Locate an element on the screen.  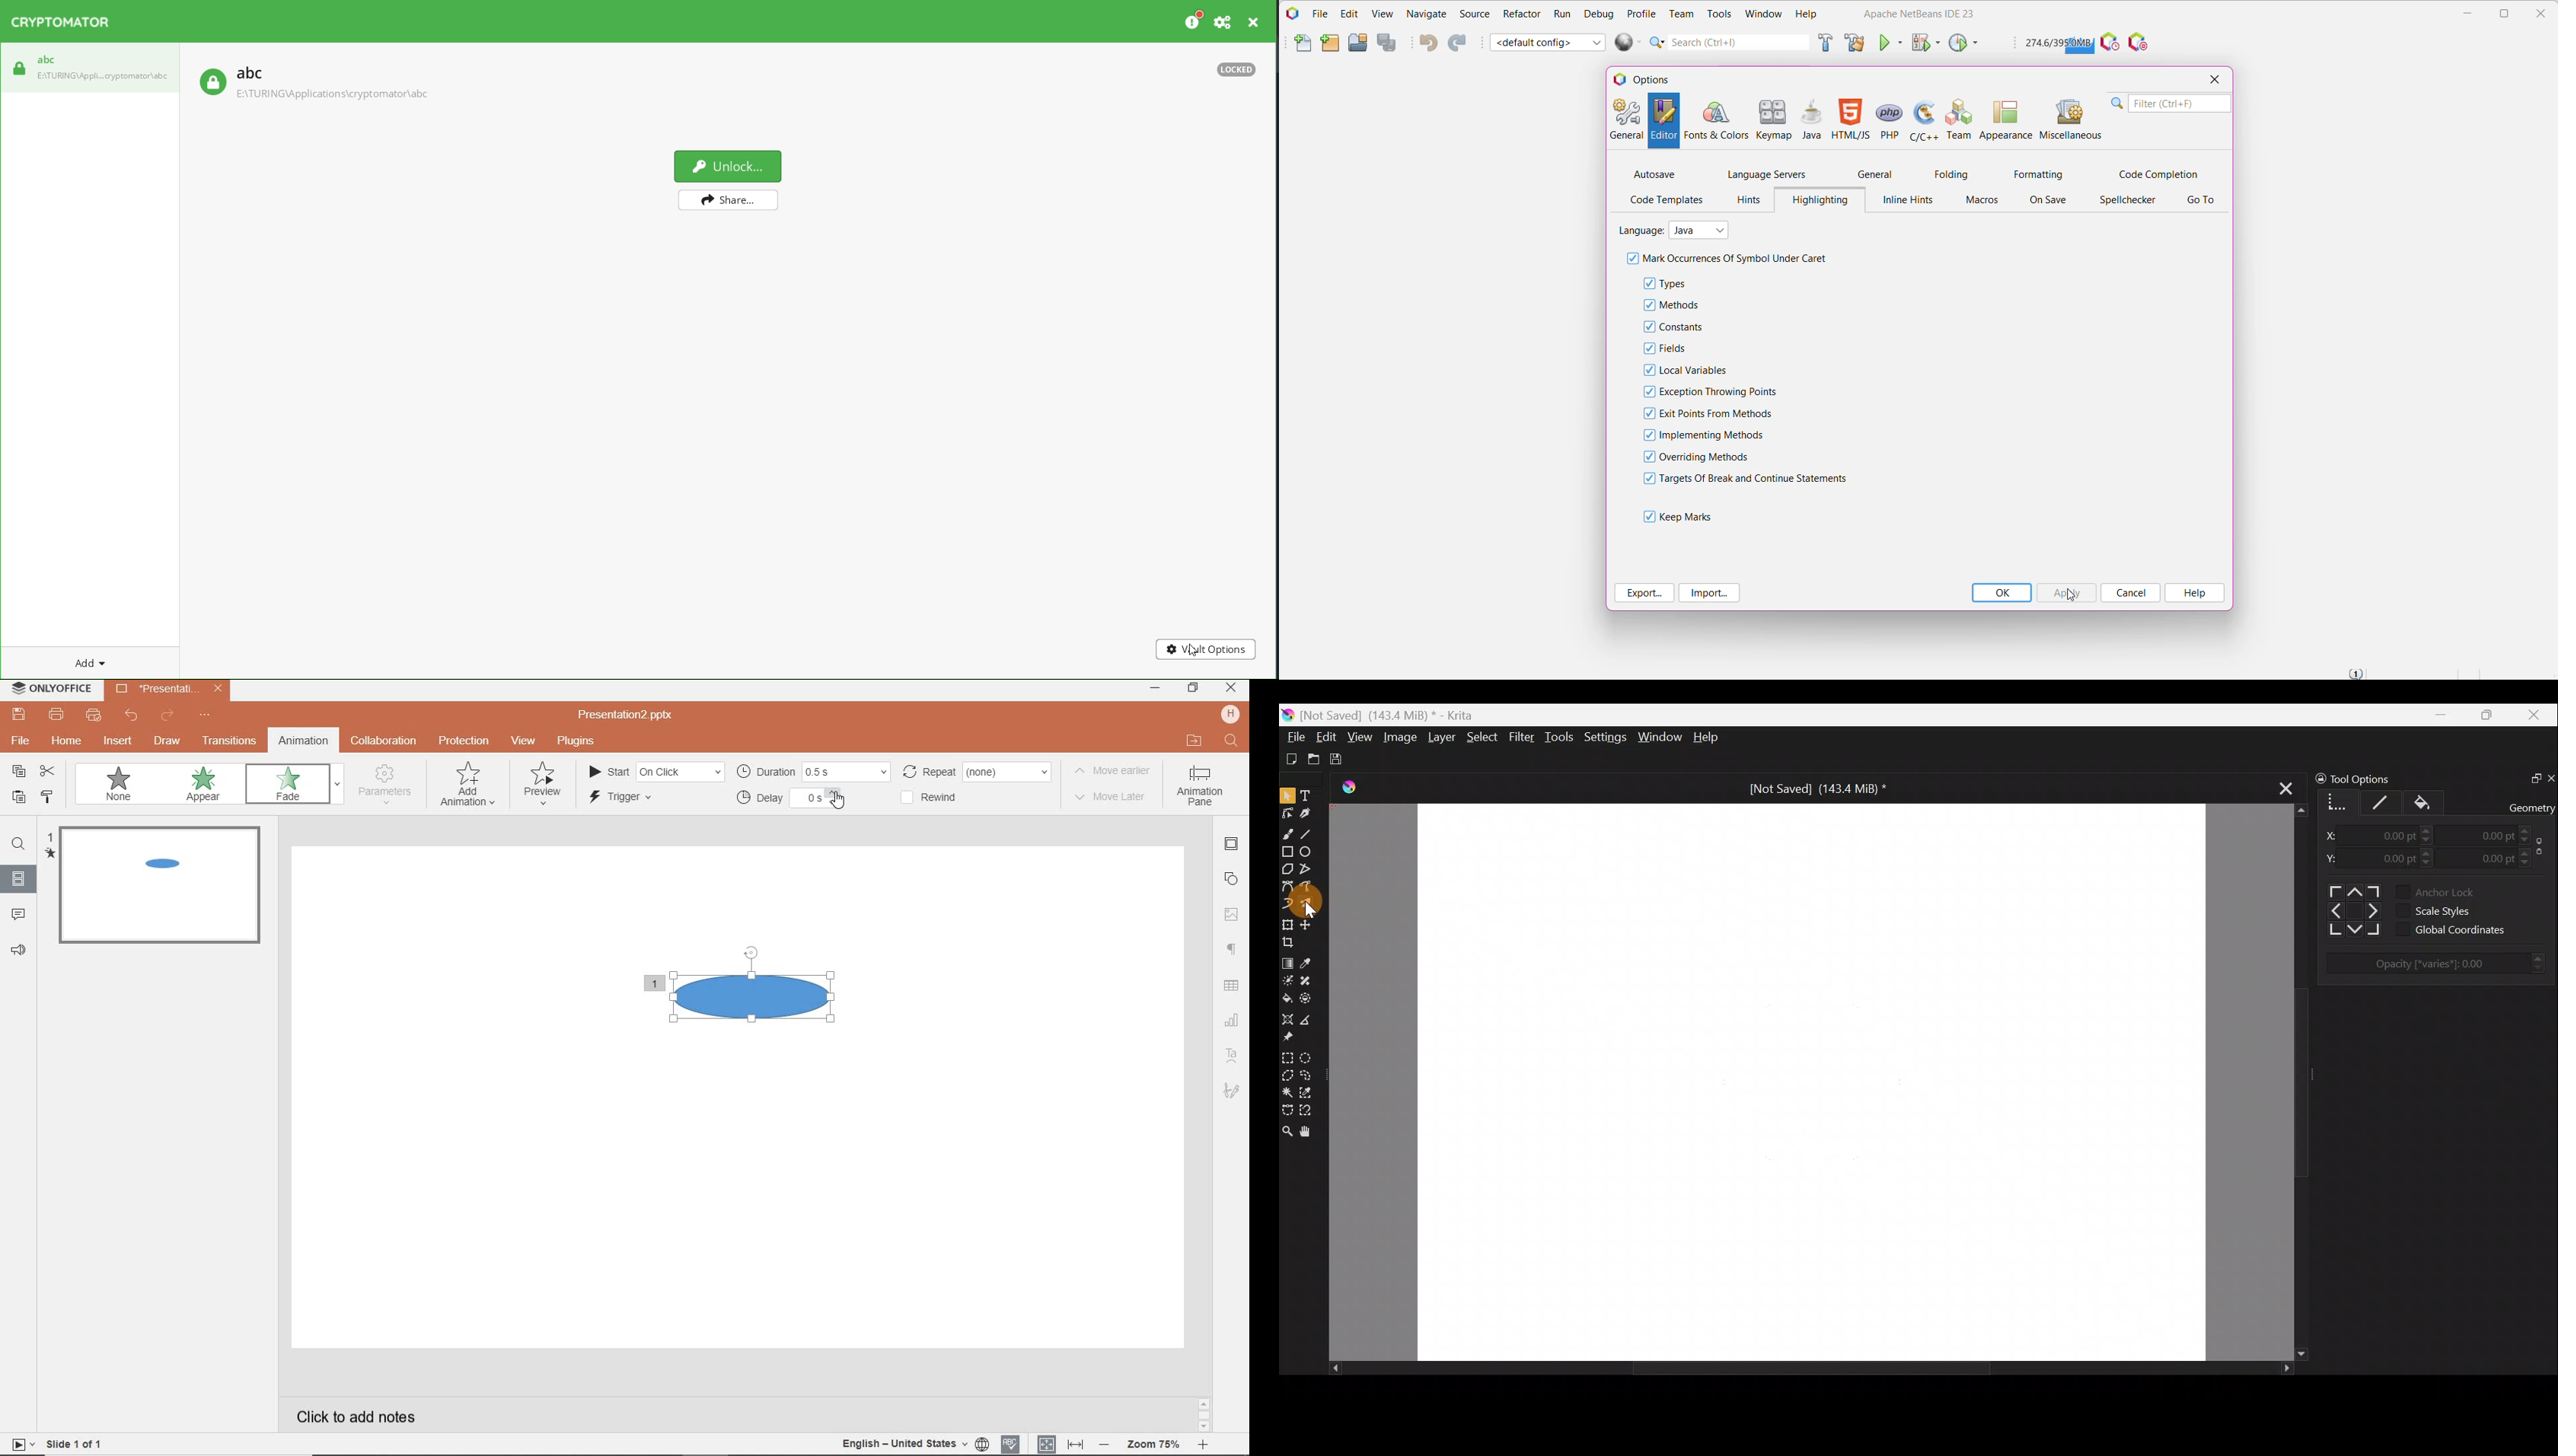
Refactor is located at coordinates (1521, 16).